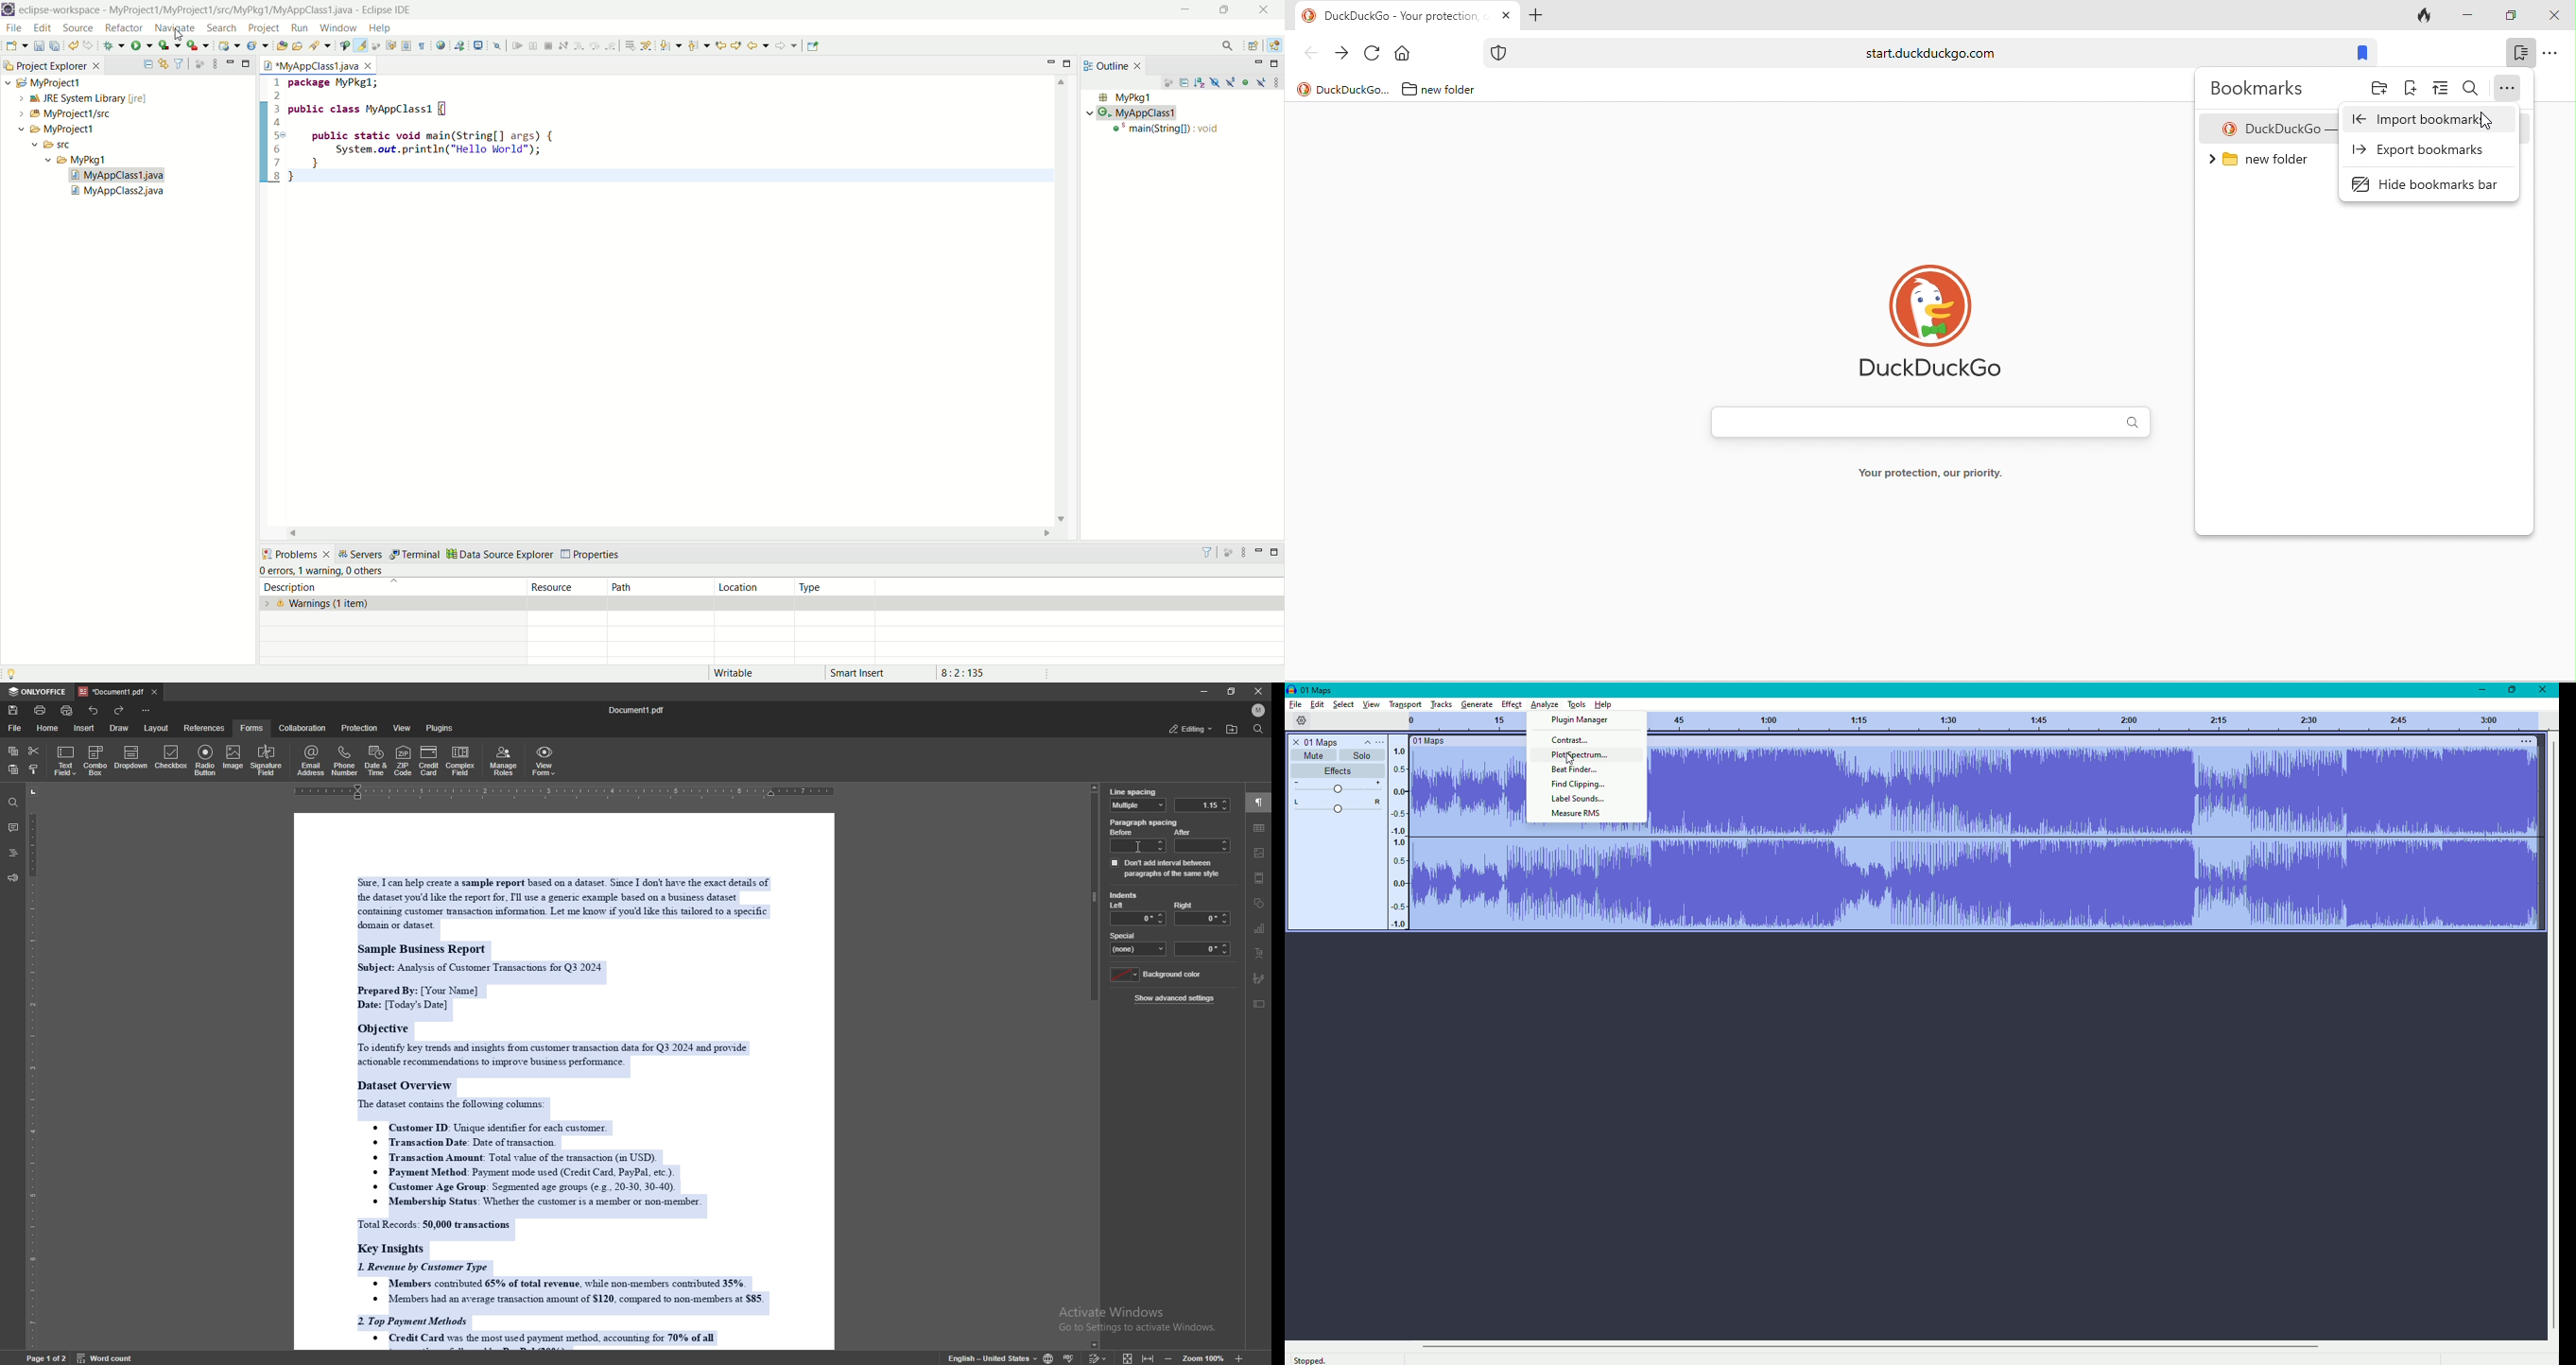 Image resolution: width=2576 pixels, height=1372 pixels. What do you see at coordinates (230, 46) in the screenshot?
I see `create a dynamic web project` at bounding box center [230, 46].